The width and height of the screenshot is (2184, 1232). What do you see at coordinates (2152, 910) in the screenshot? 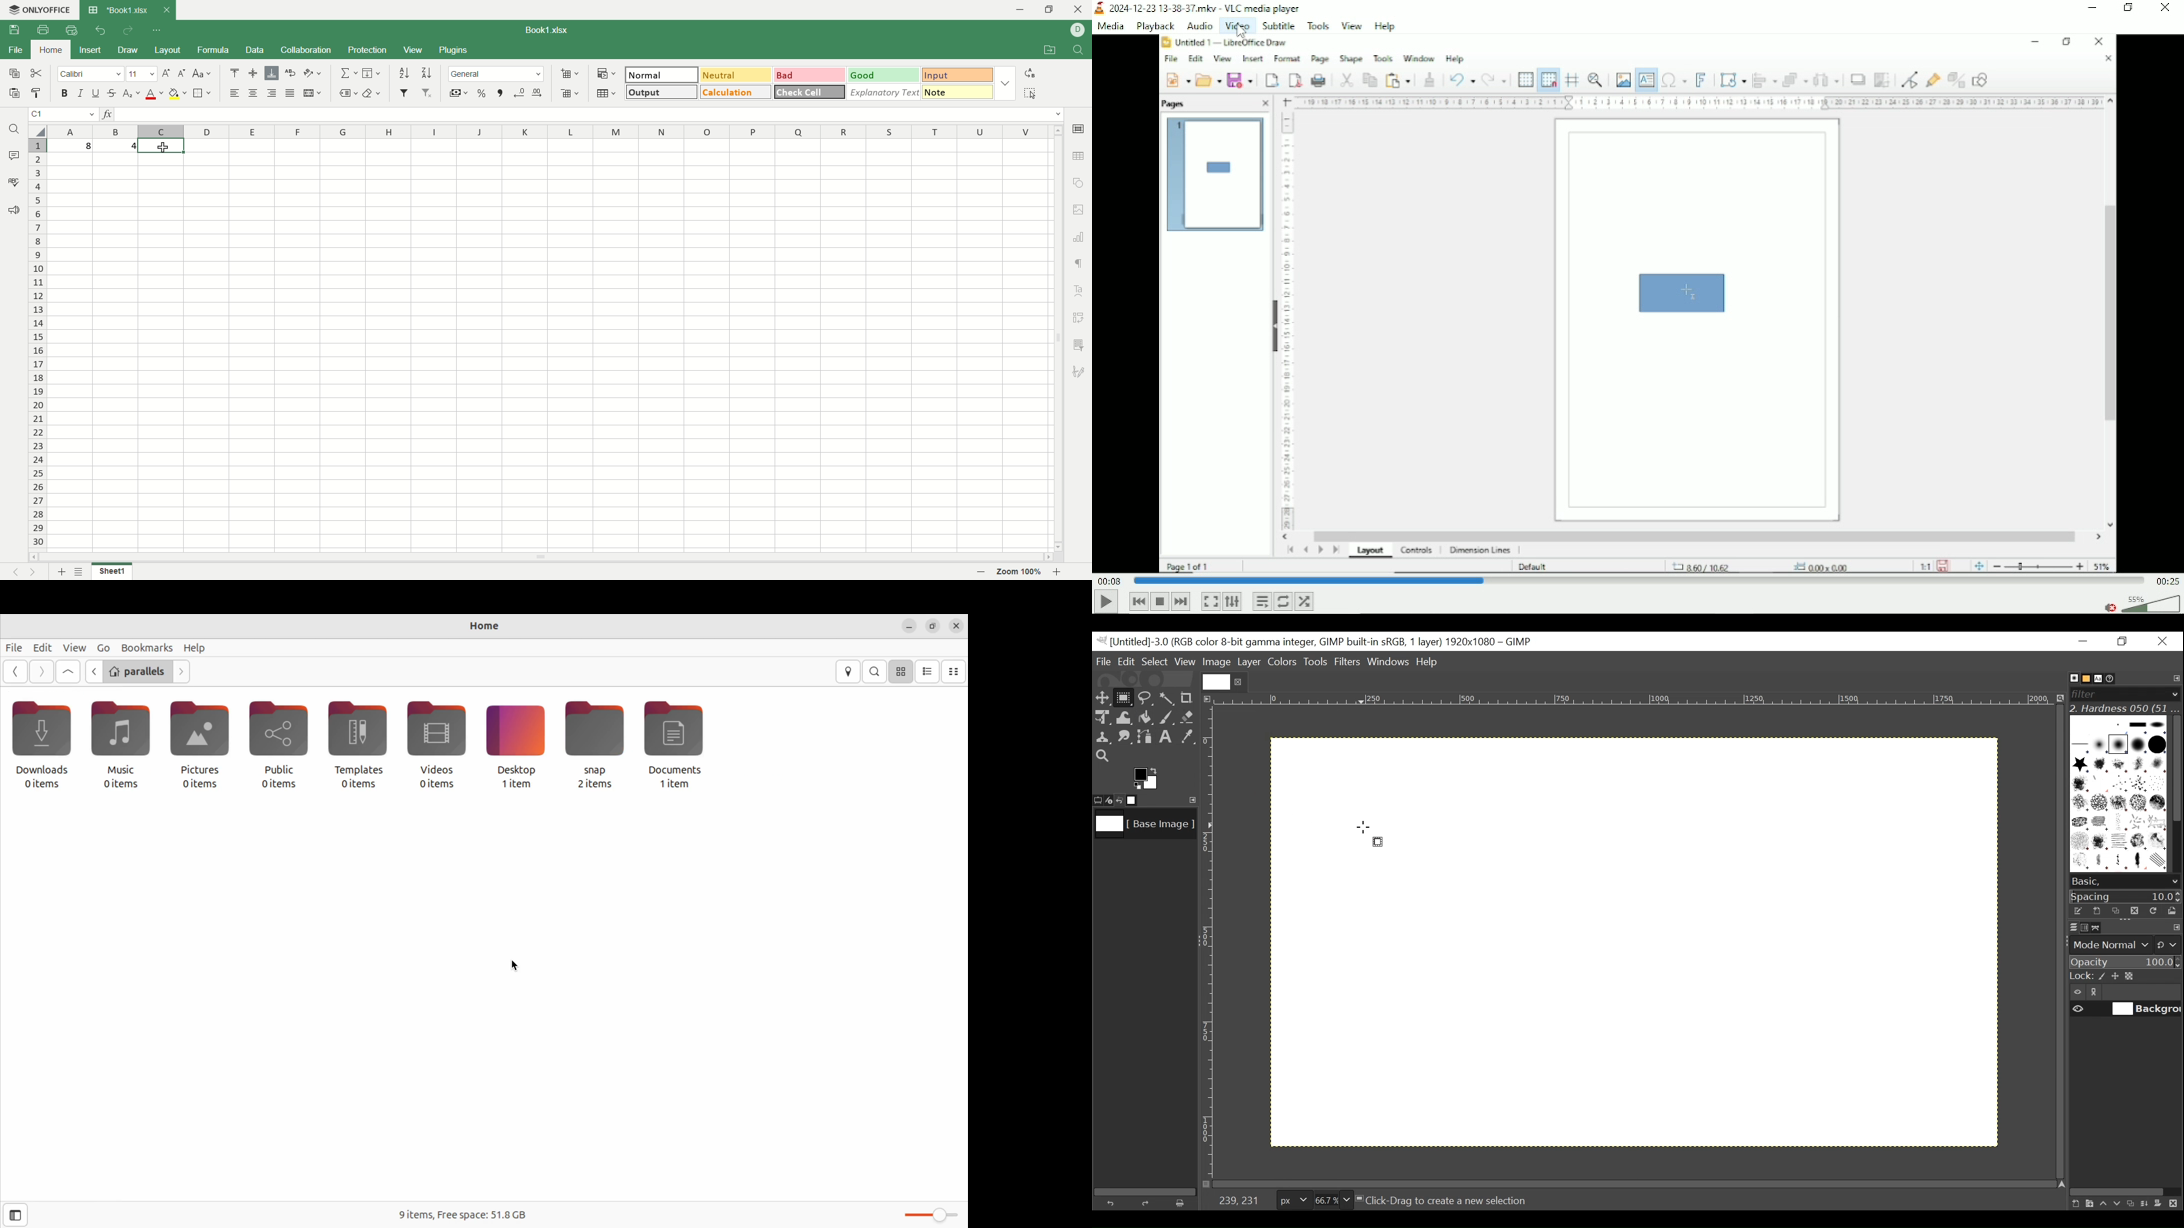
I see `Refresh` at bounding box center [2152, 910].